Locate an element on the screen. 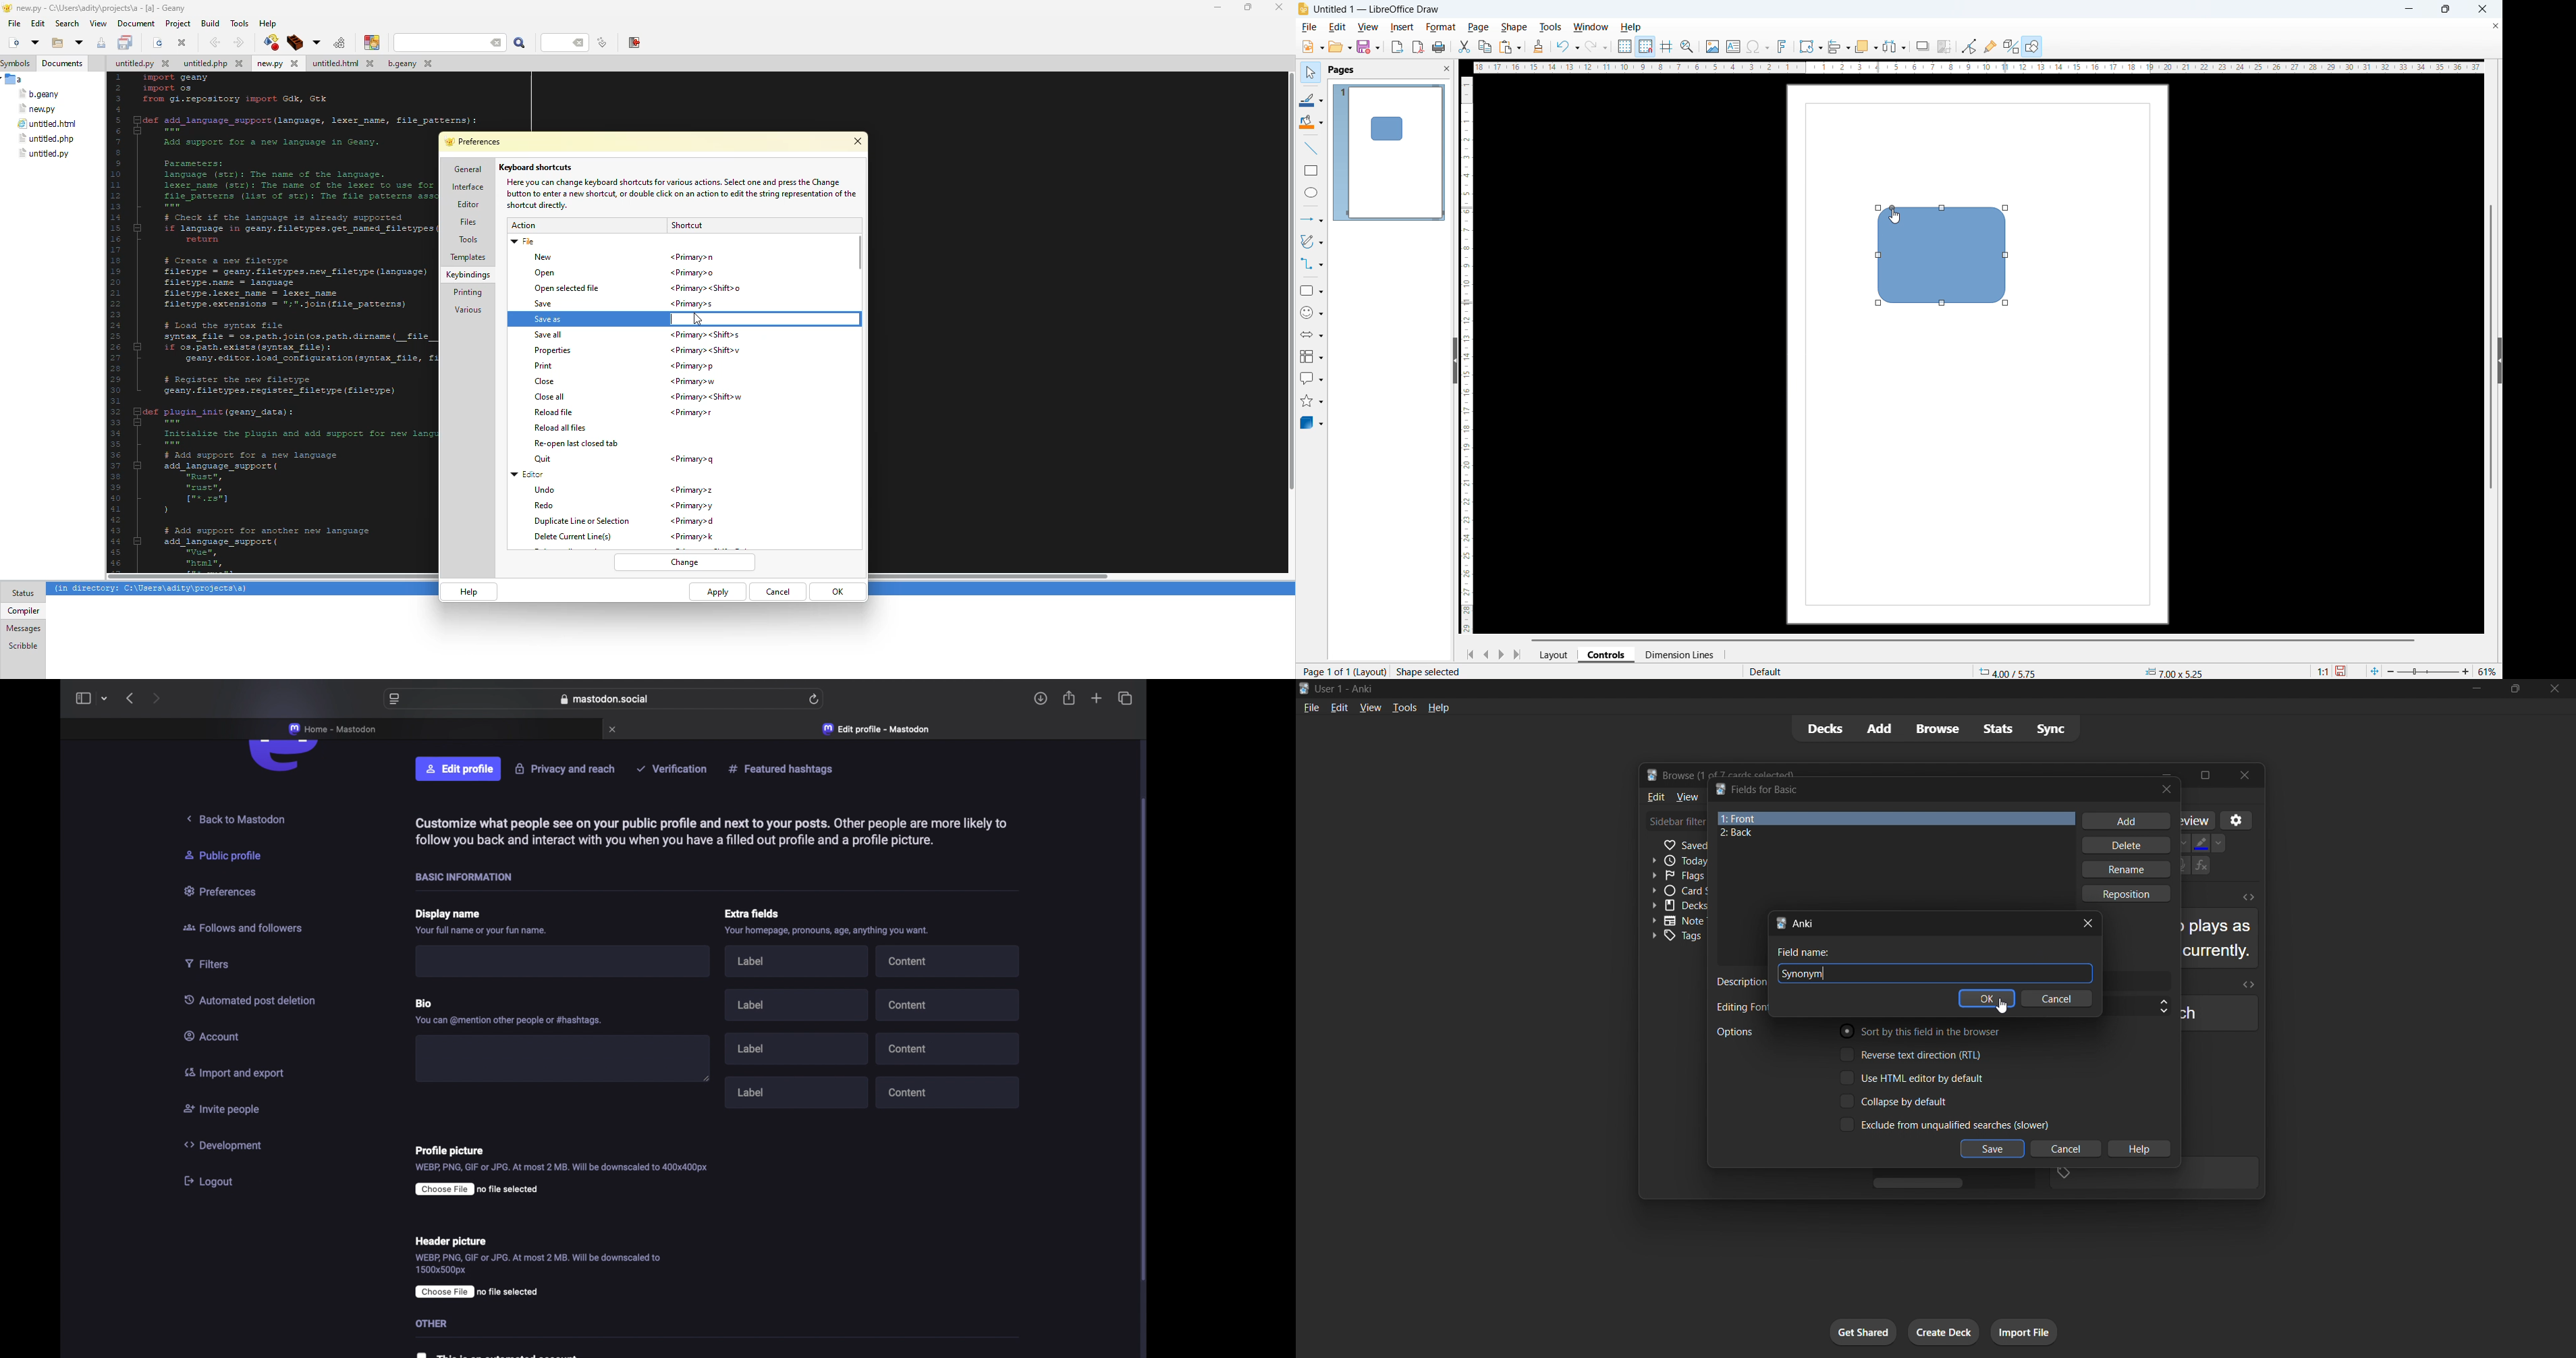  Line tool  is located at coordinates (1310, 148).